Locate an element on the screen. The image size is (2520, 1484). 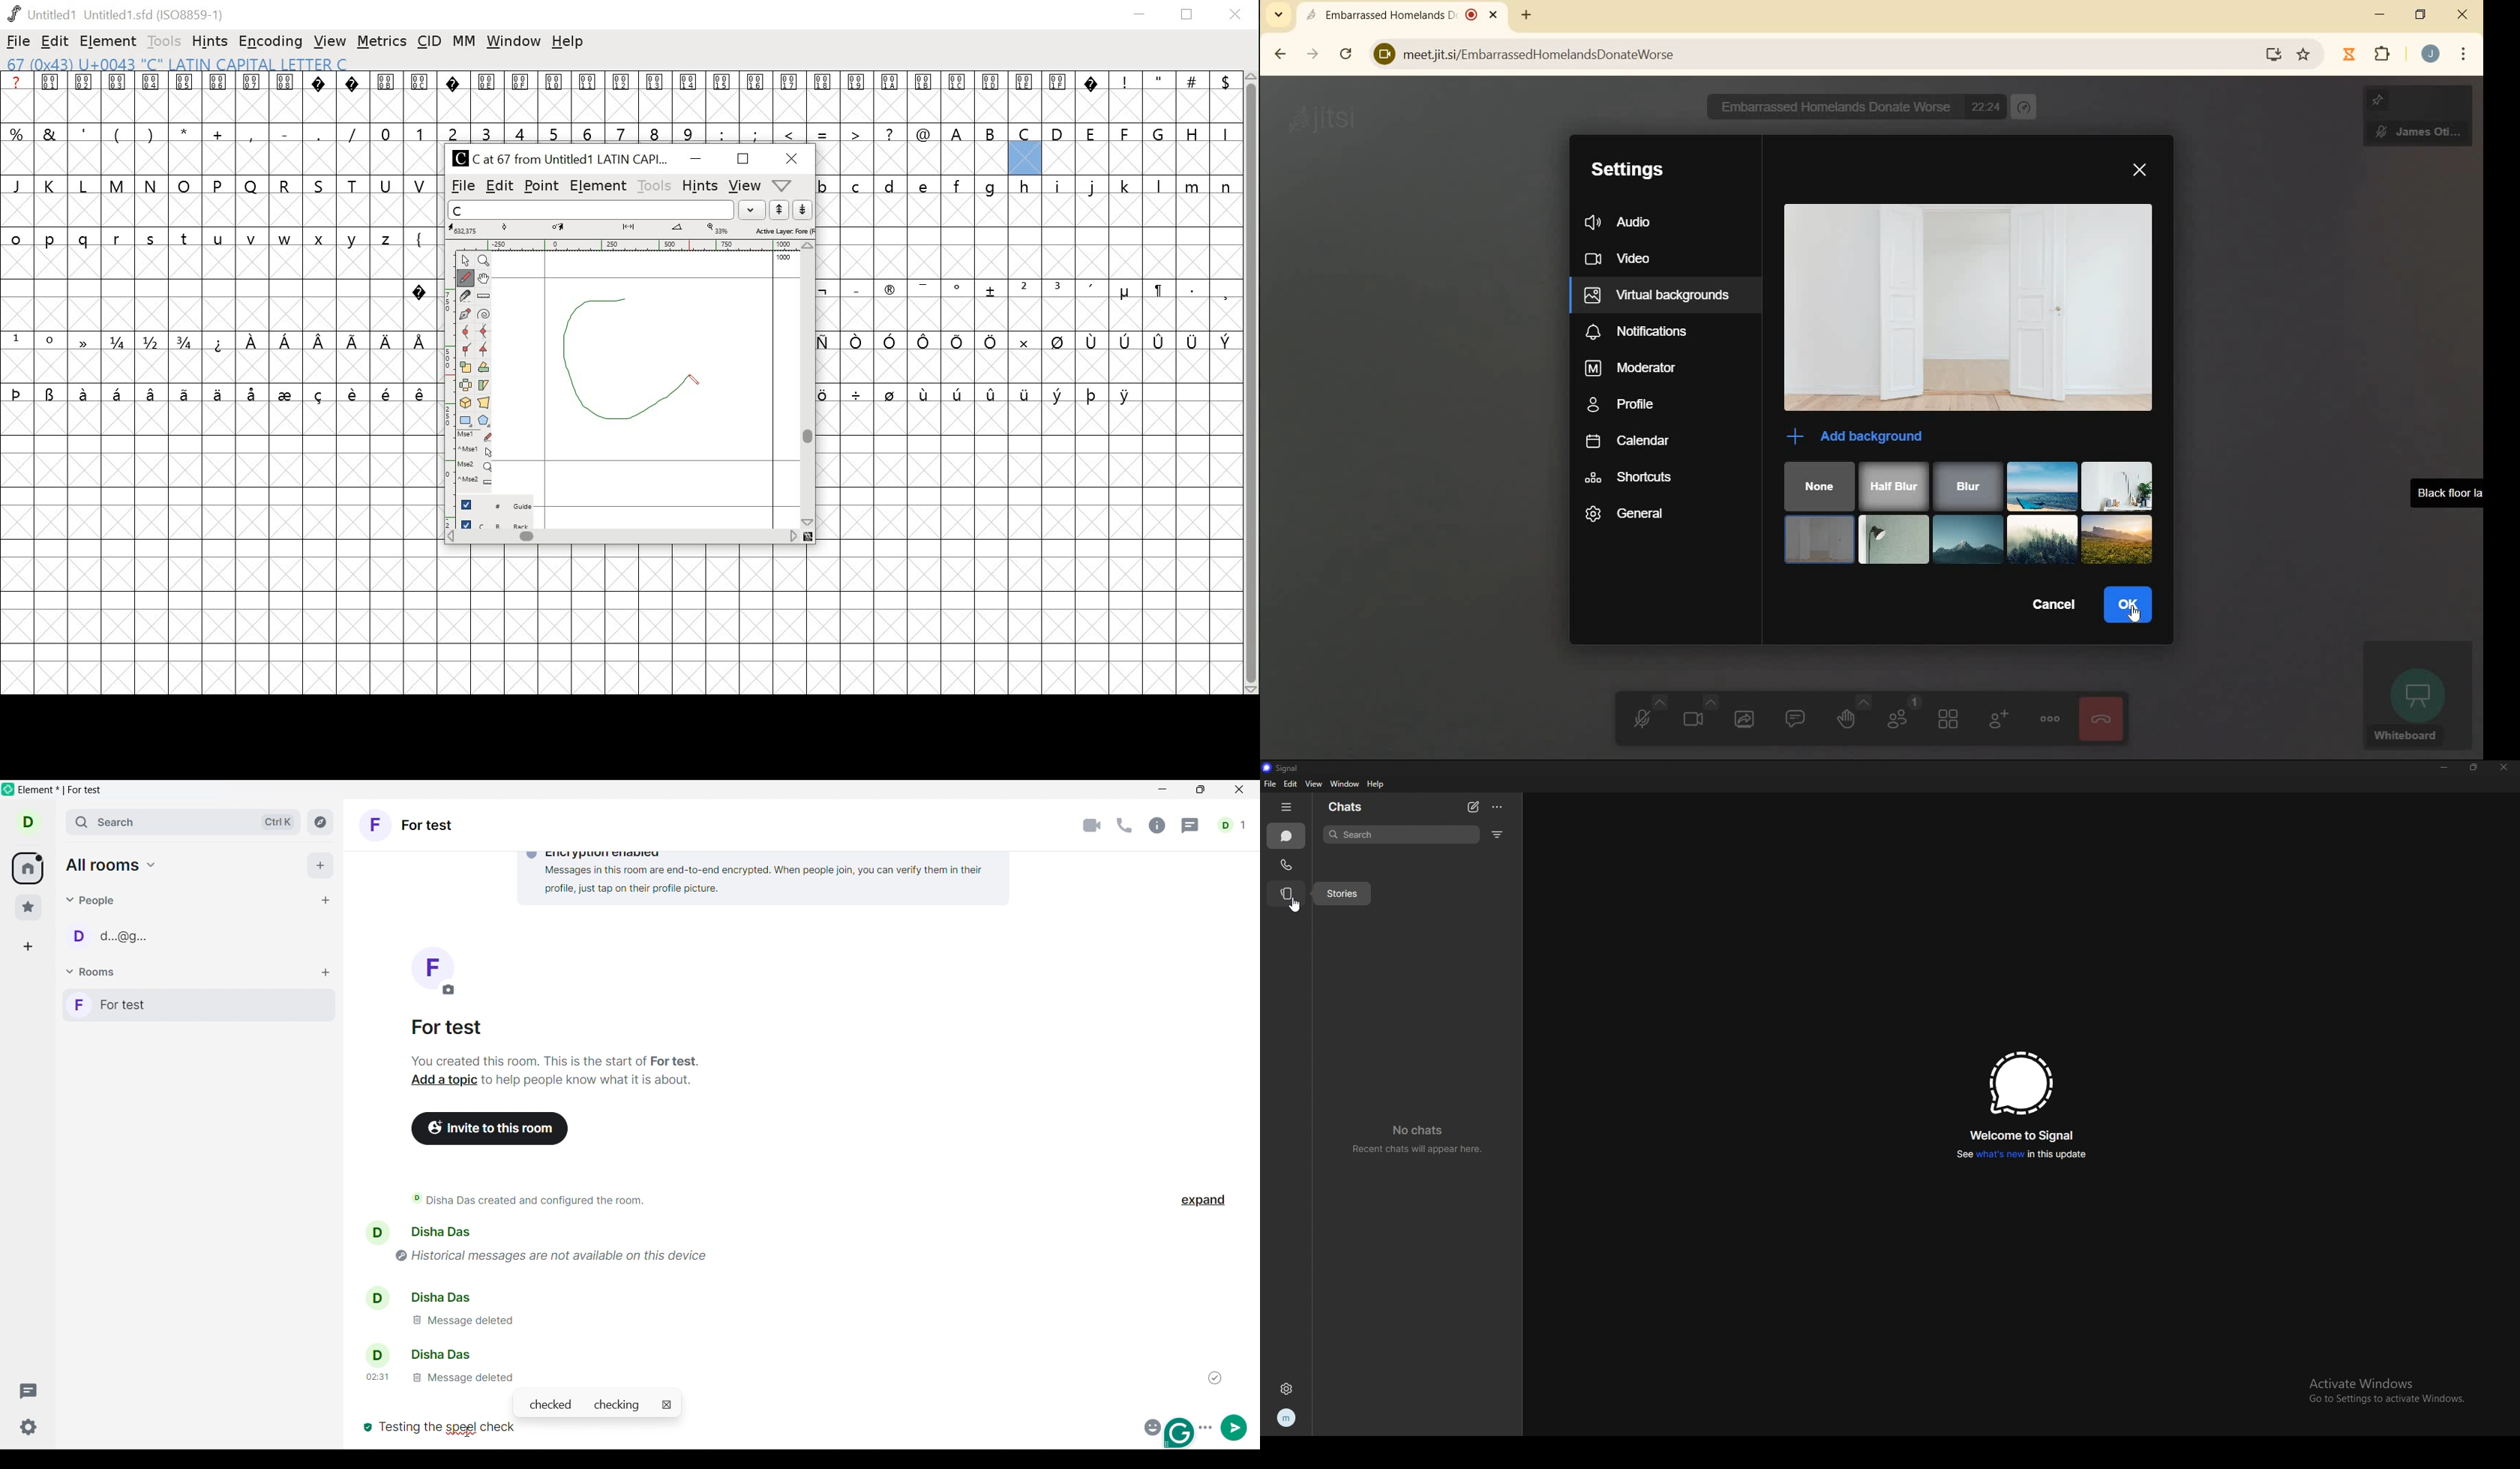
view is located at coordinates (743, 184).